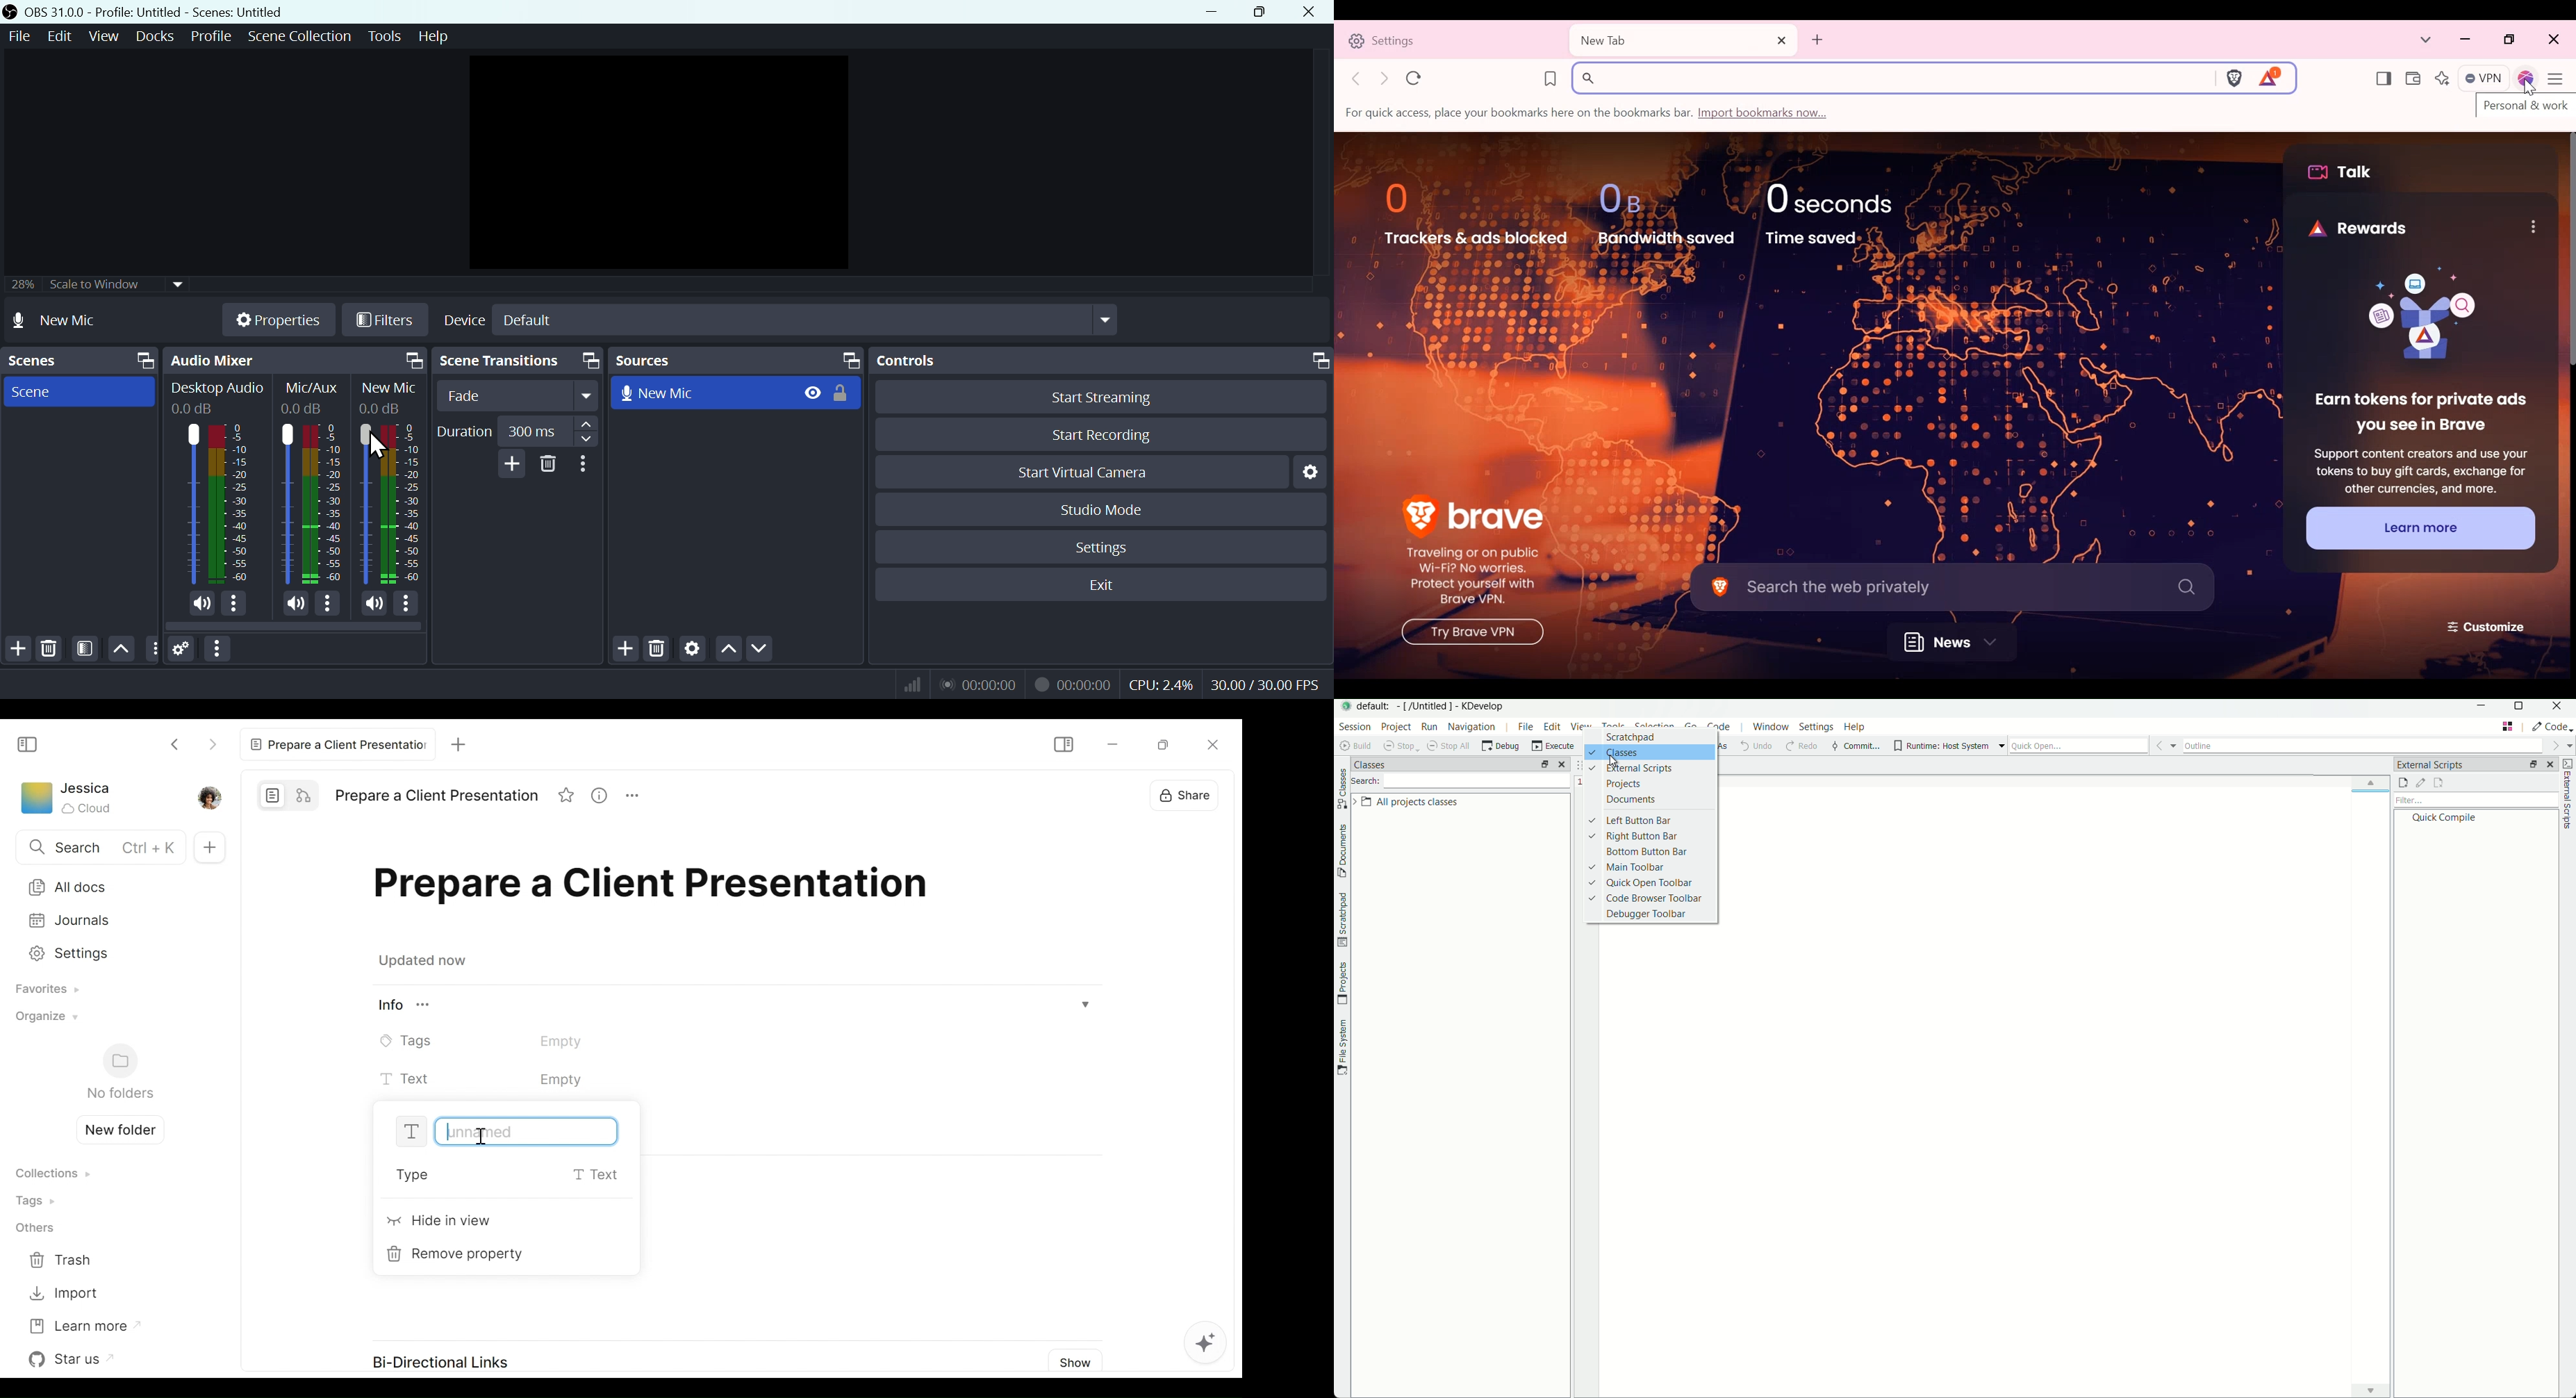  Describe the element at coordinates (736, 360) in the screenshot. I see `Sources` at that location.